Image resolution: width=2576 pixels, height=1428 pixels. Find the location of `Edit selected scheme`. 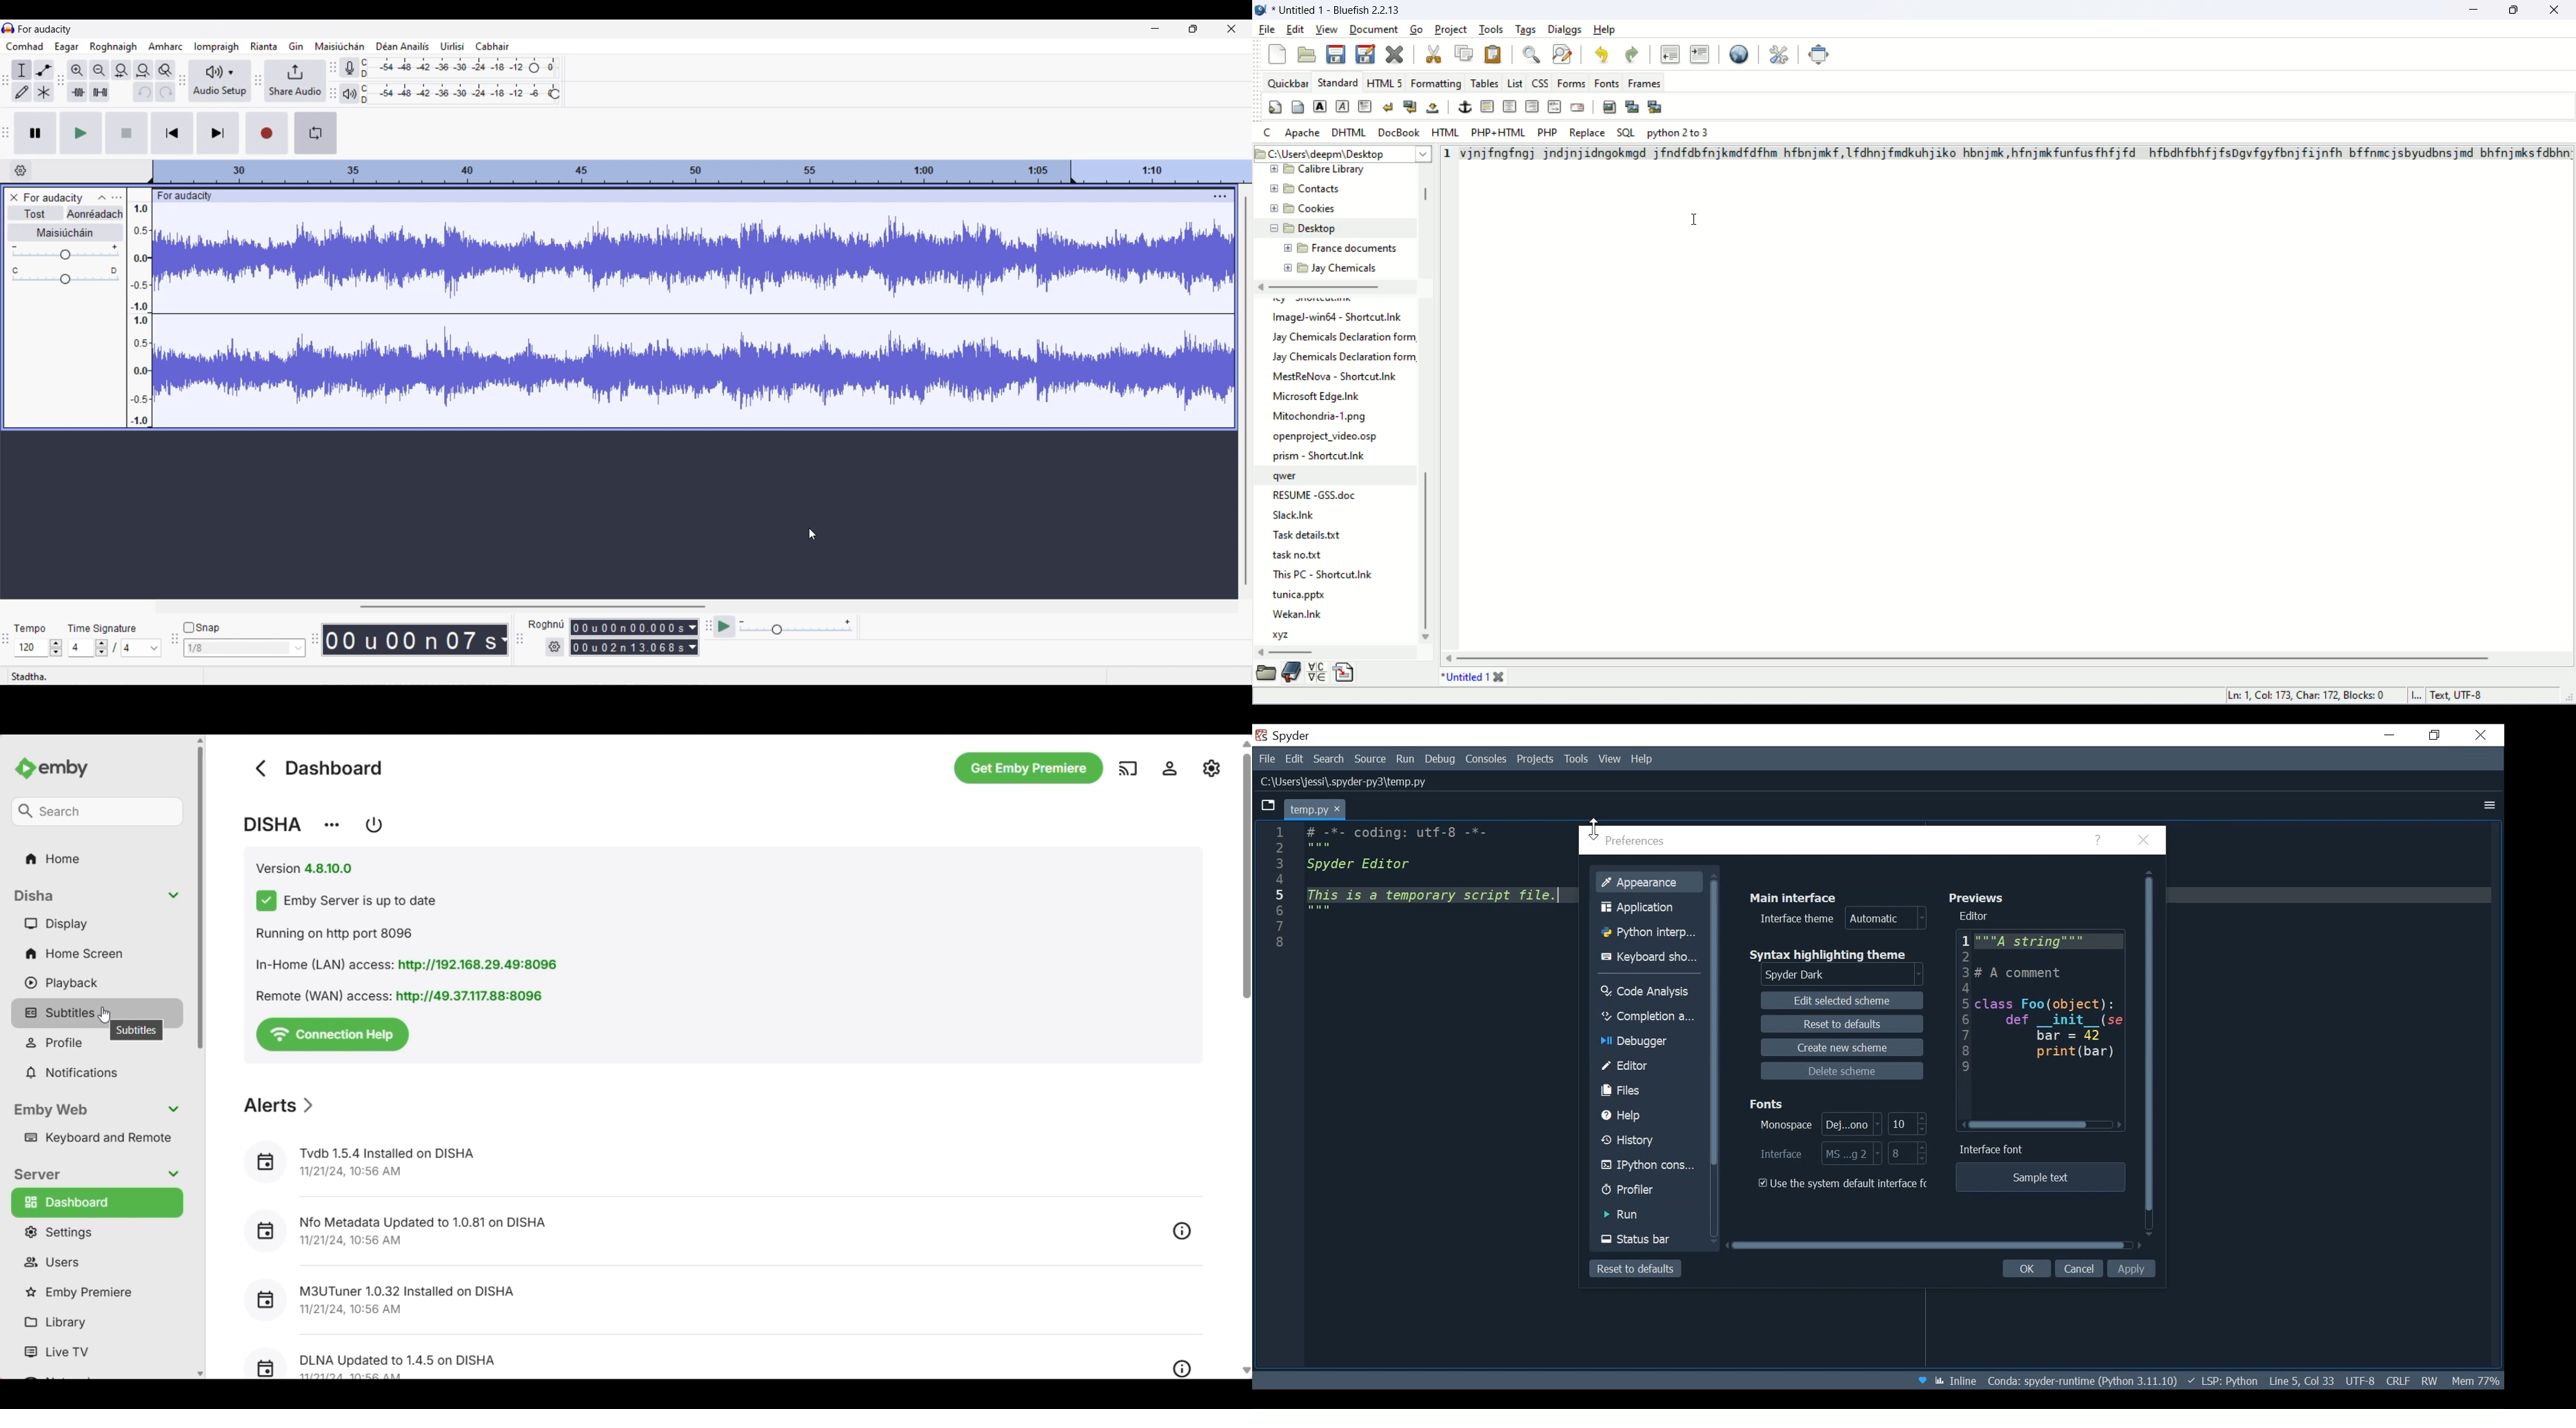

Edit selected scheme is located at coordinates (1842, 1001).